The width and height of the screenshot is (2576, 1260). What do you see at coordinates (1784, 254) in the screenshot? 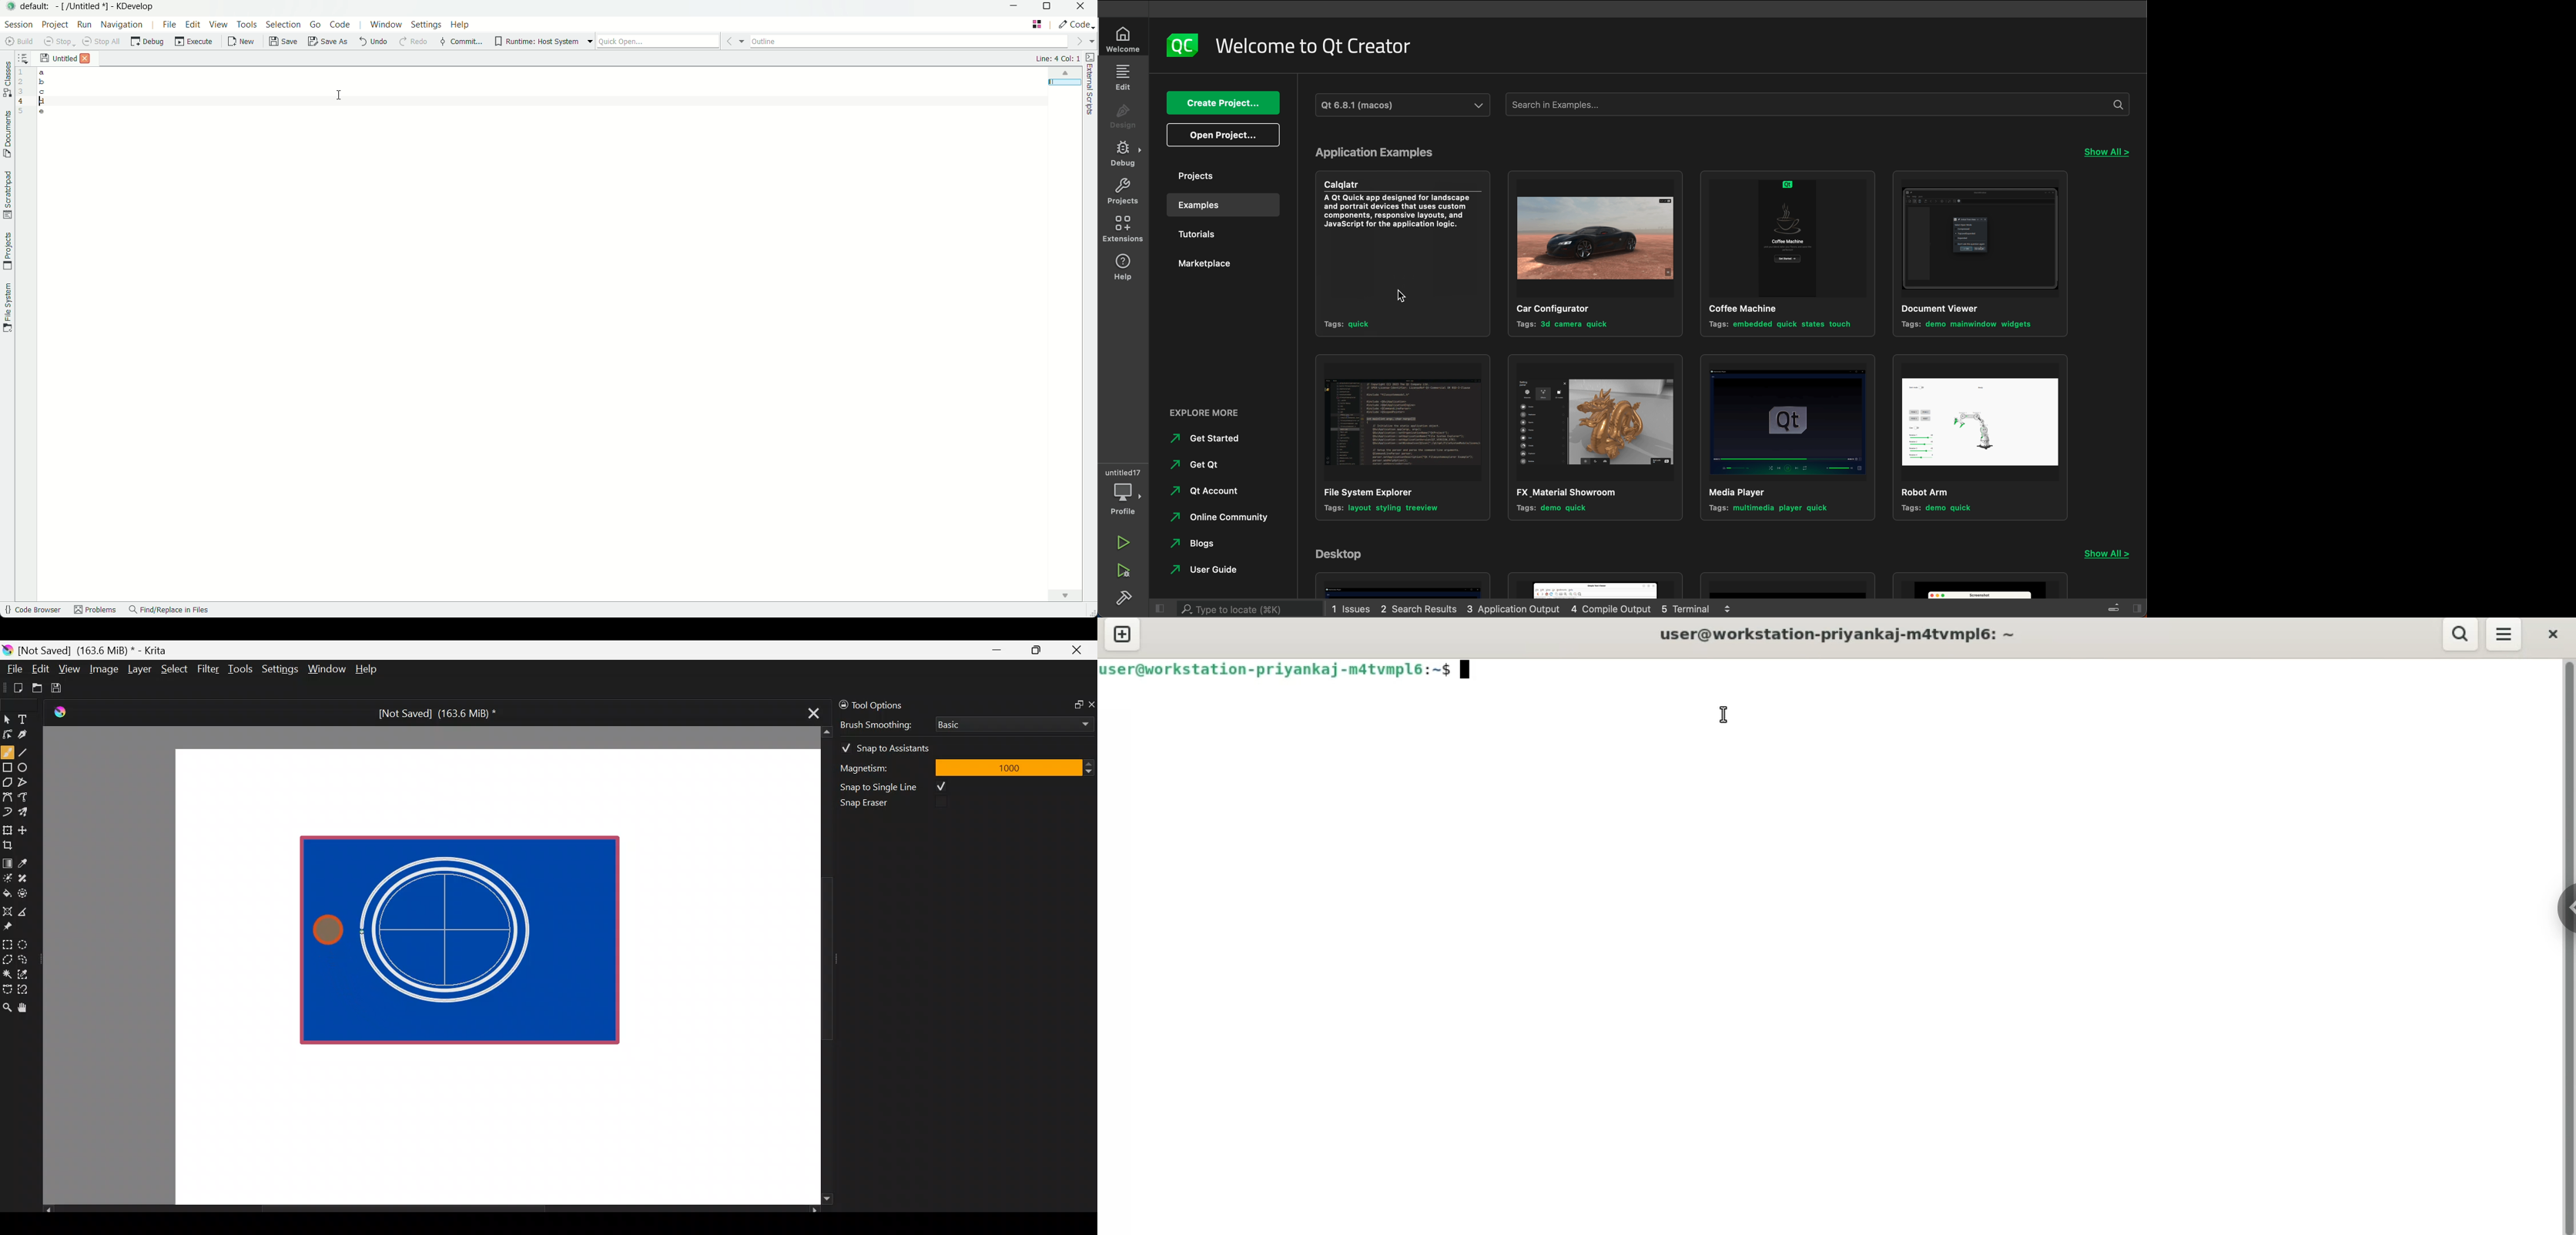
I see `coffee machine` at bounding box center [1784, 254].